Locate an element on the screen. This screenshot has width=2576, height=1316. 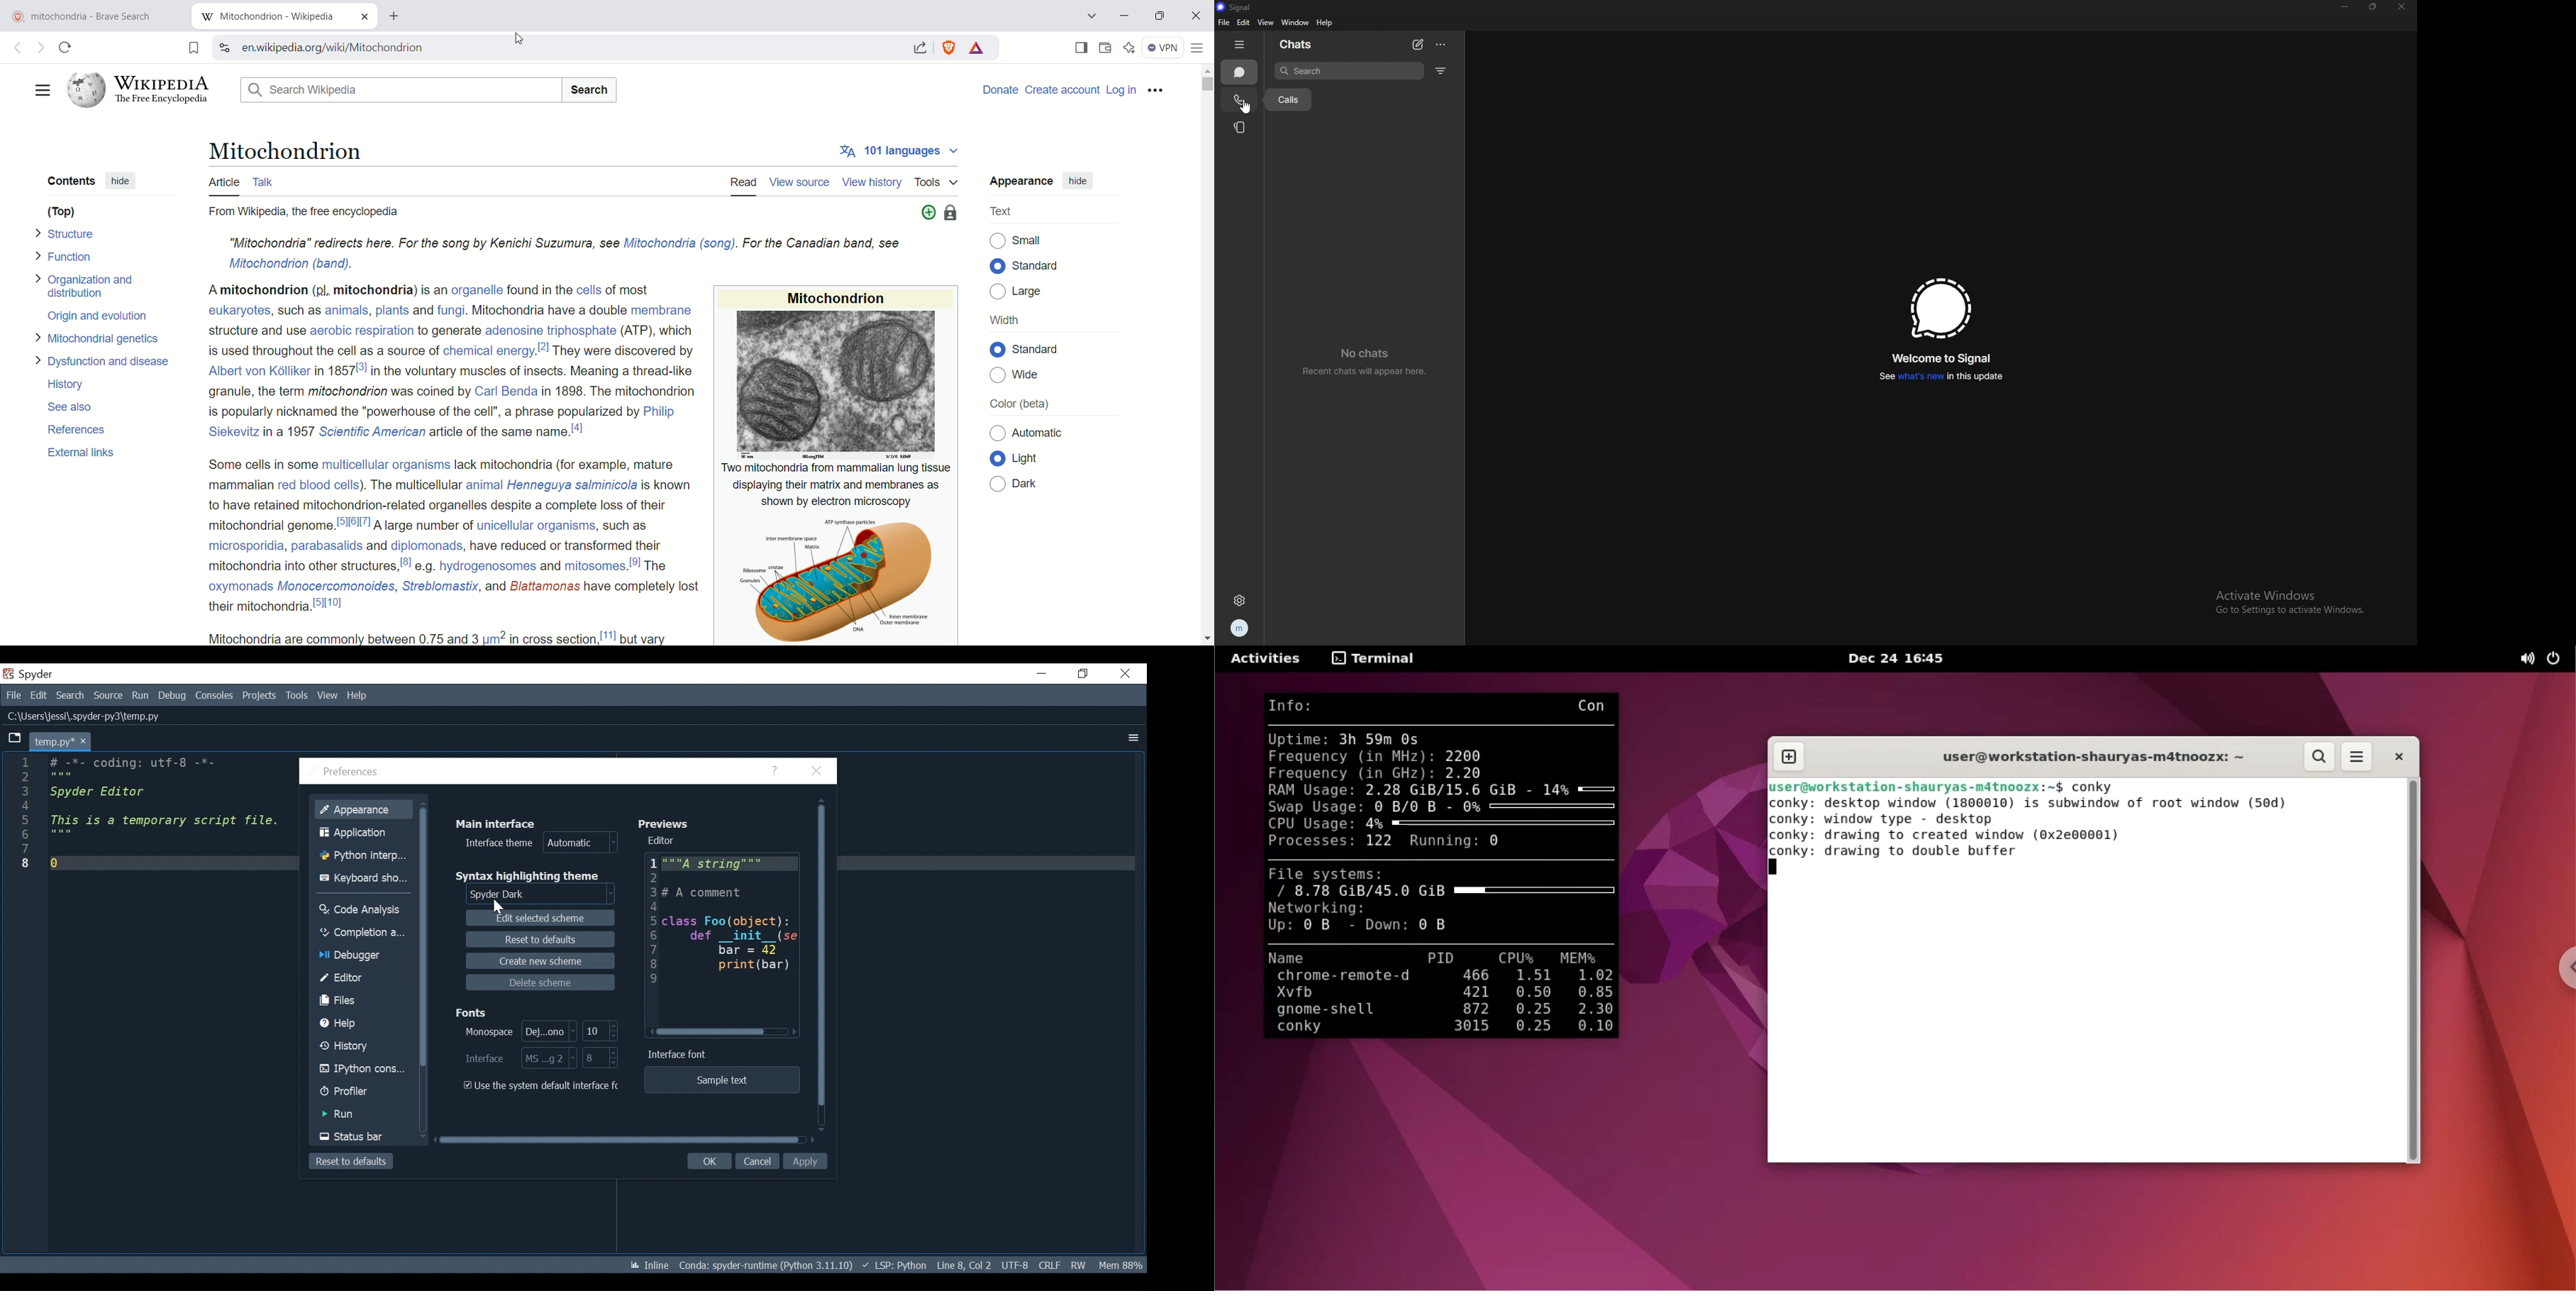
Appearance is located at coordinates (365, 809).